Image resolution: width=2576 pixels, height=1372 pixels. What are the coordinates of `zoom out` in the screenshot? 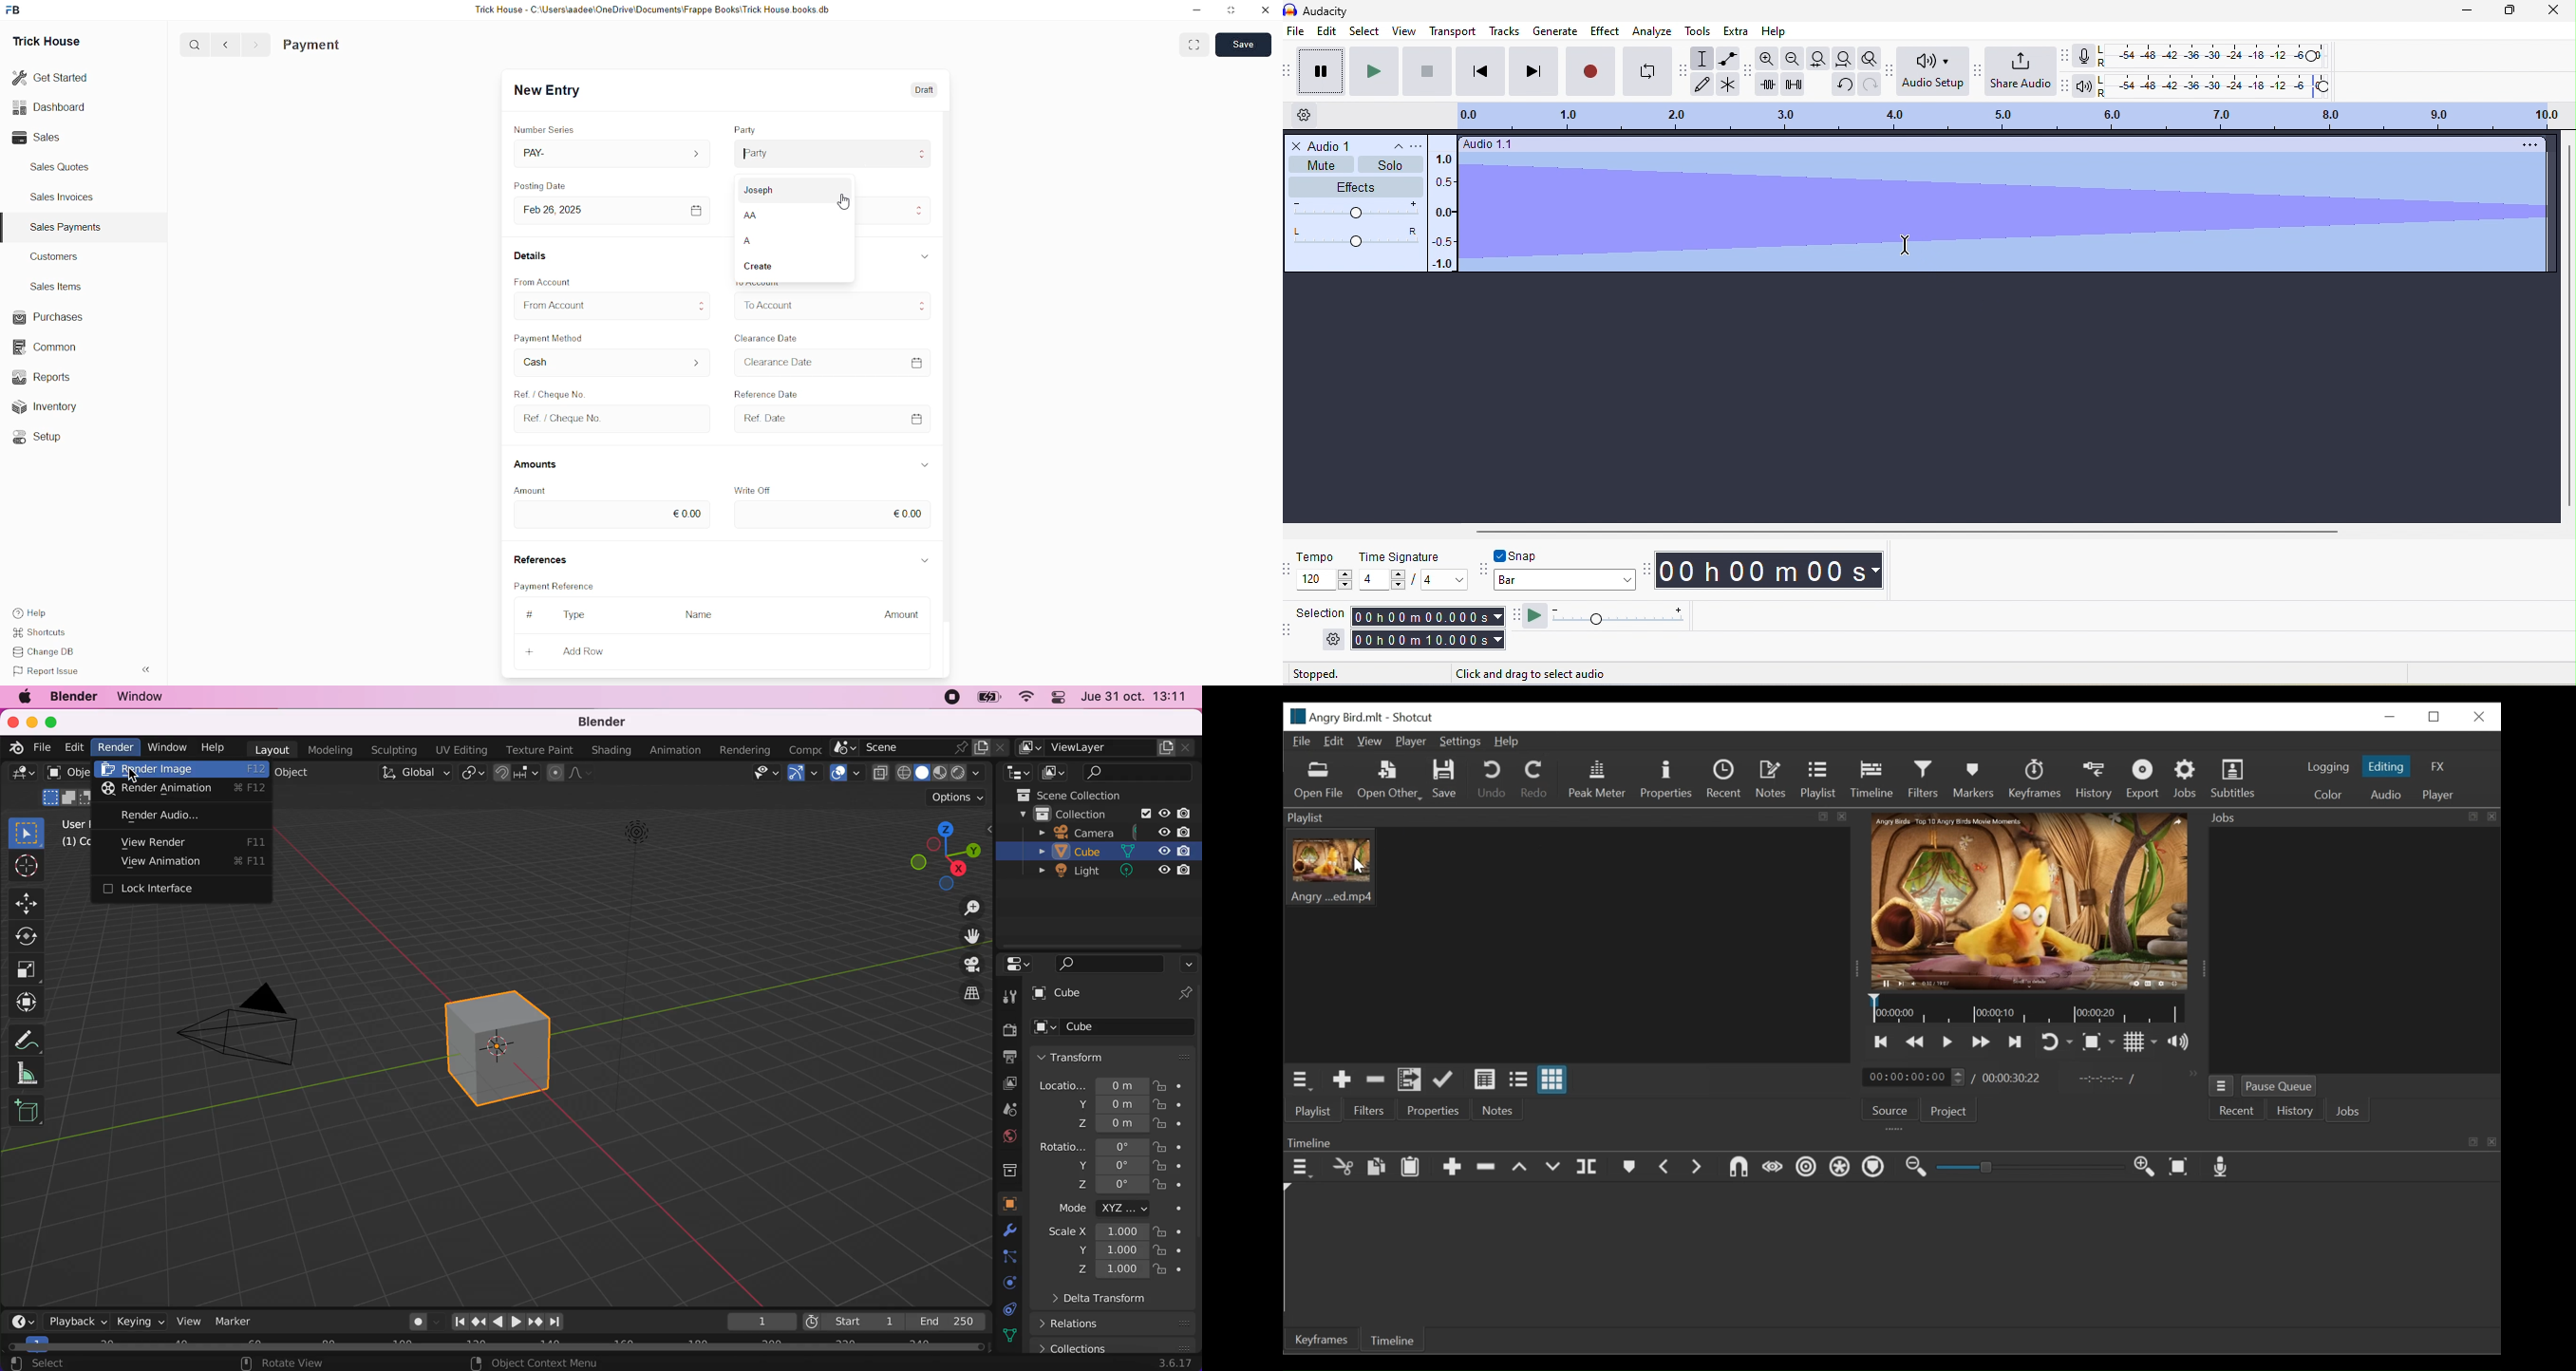 It's located at (1792, 58).